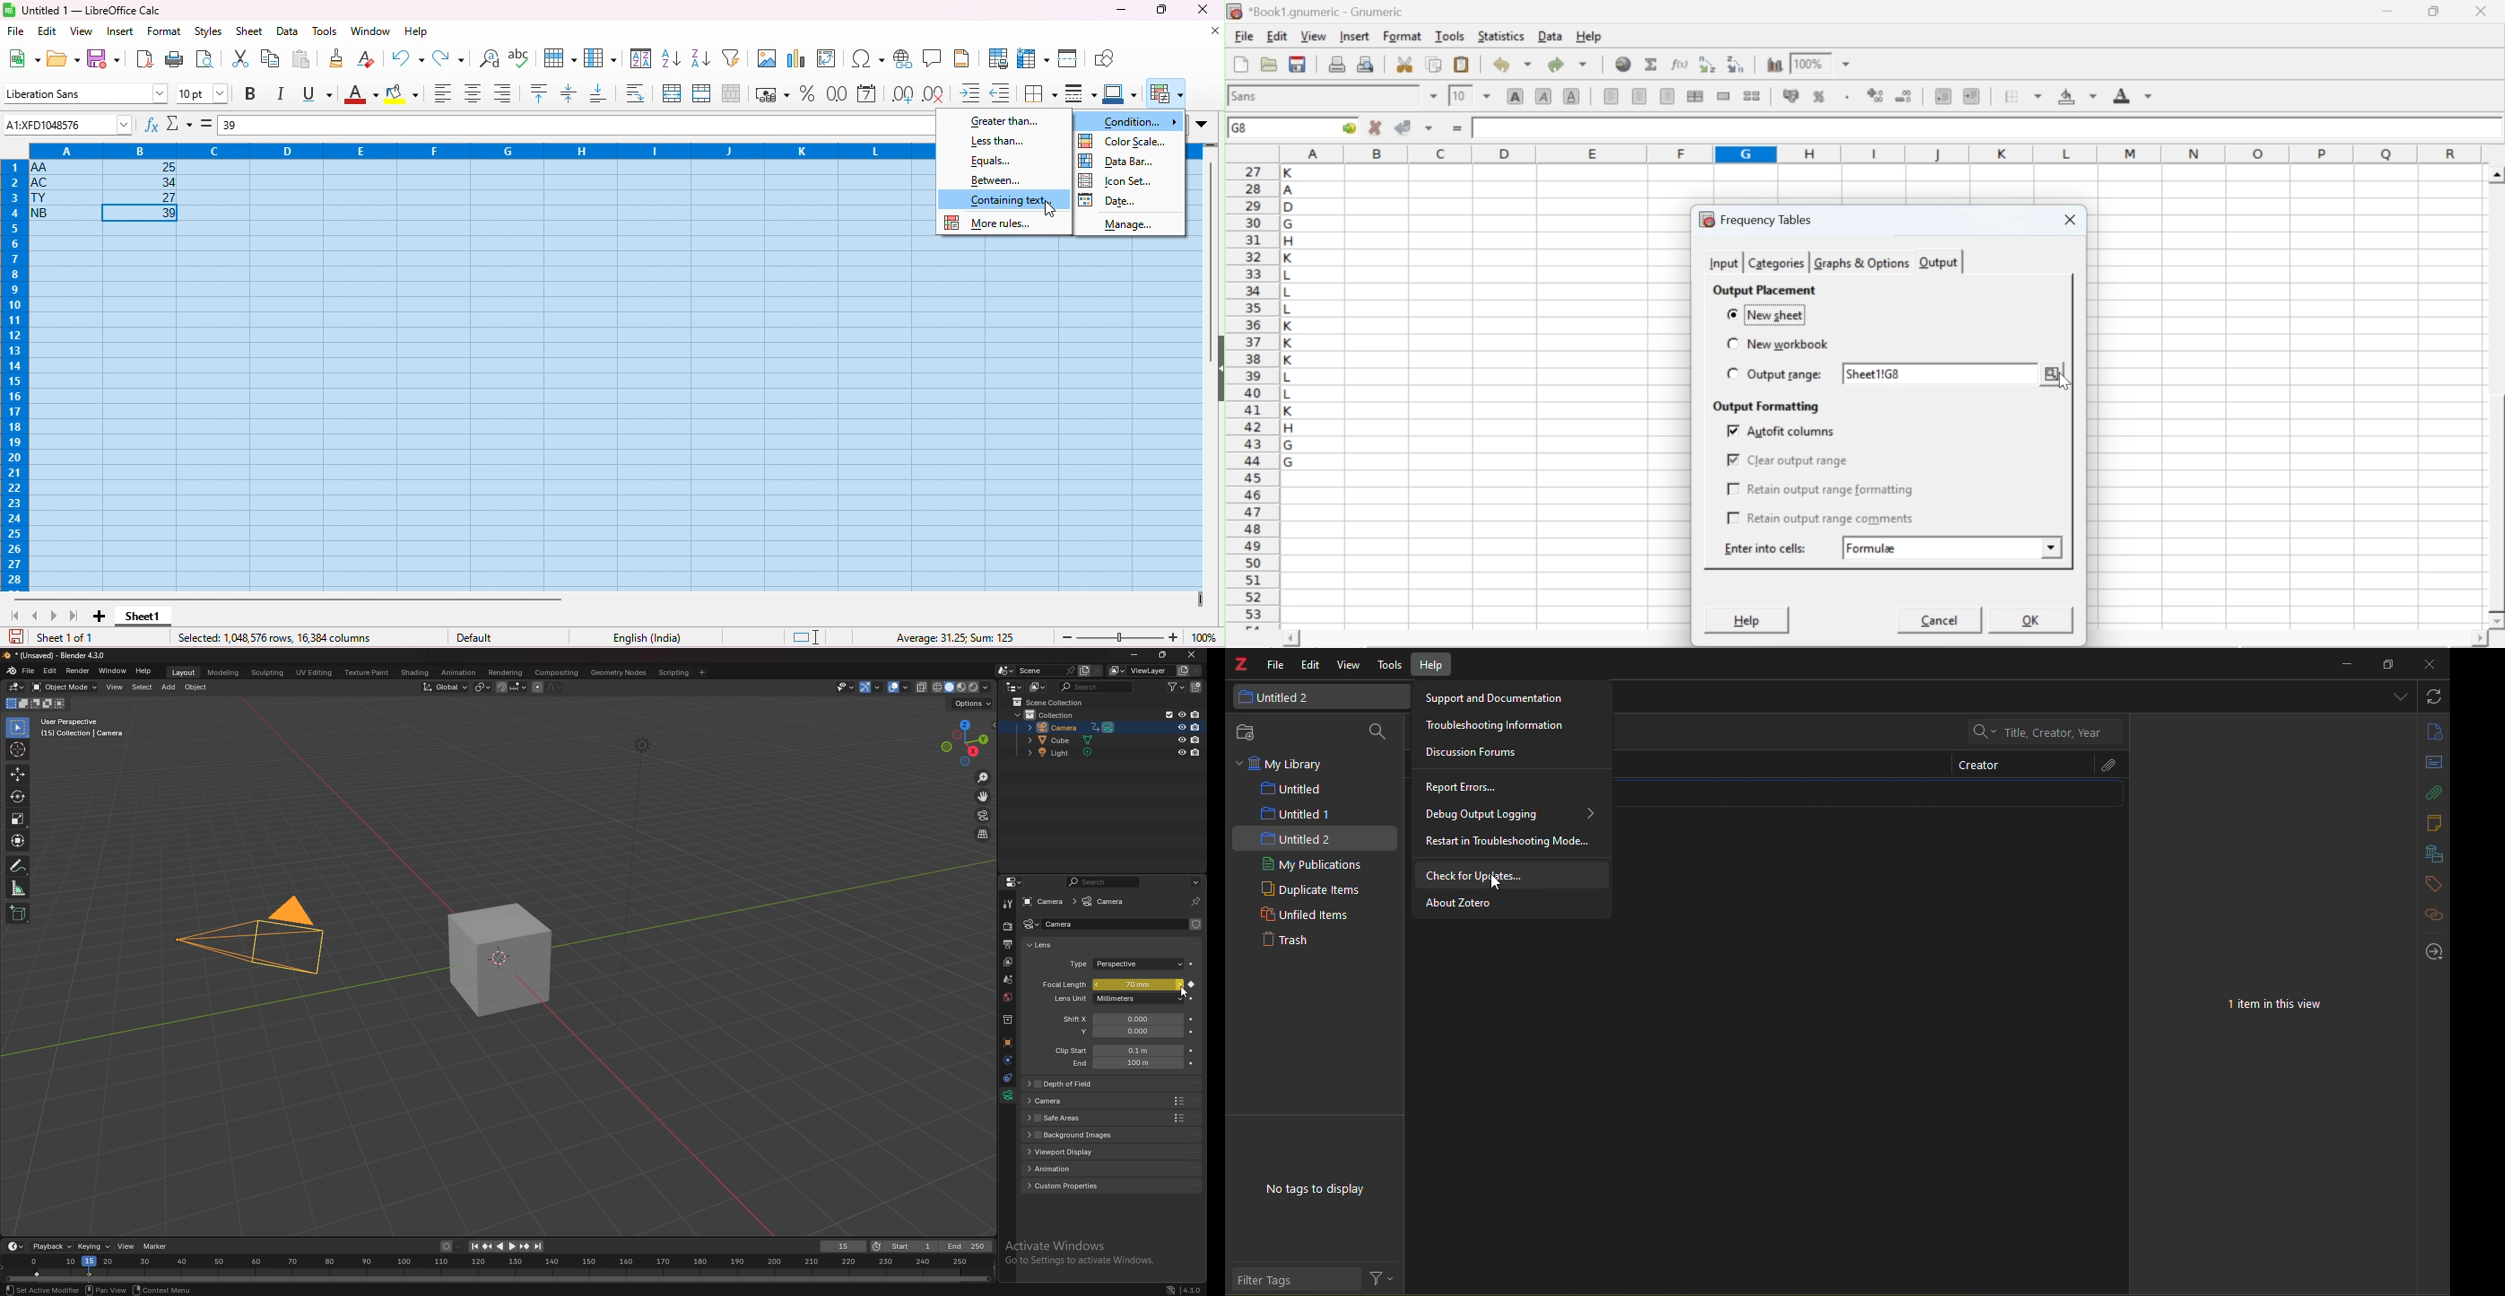  What do you see at coordinates (808, 92) in the screenshot?
I see `format as percent` at bounding box center [808, 92].